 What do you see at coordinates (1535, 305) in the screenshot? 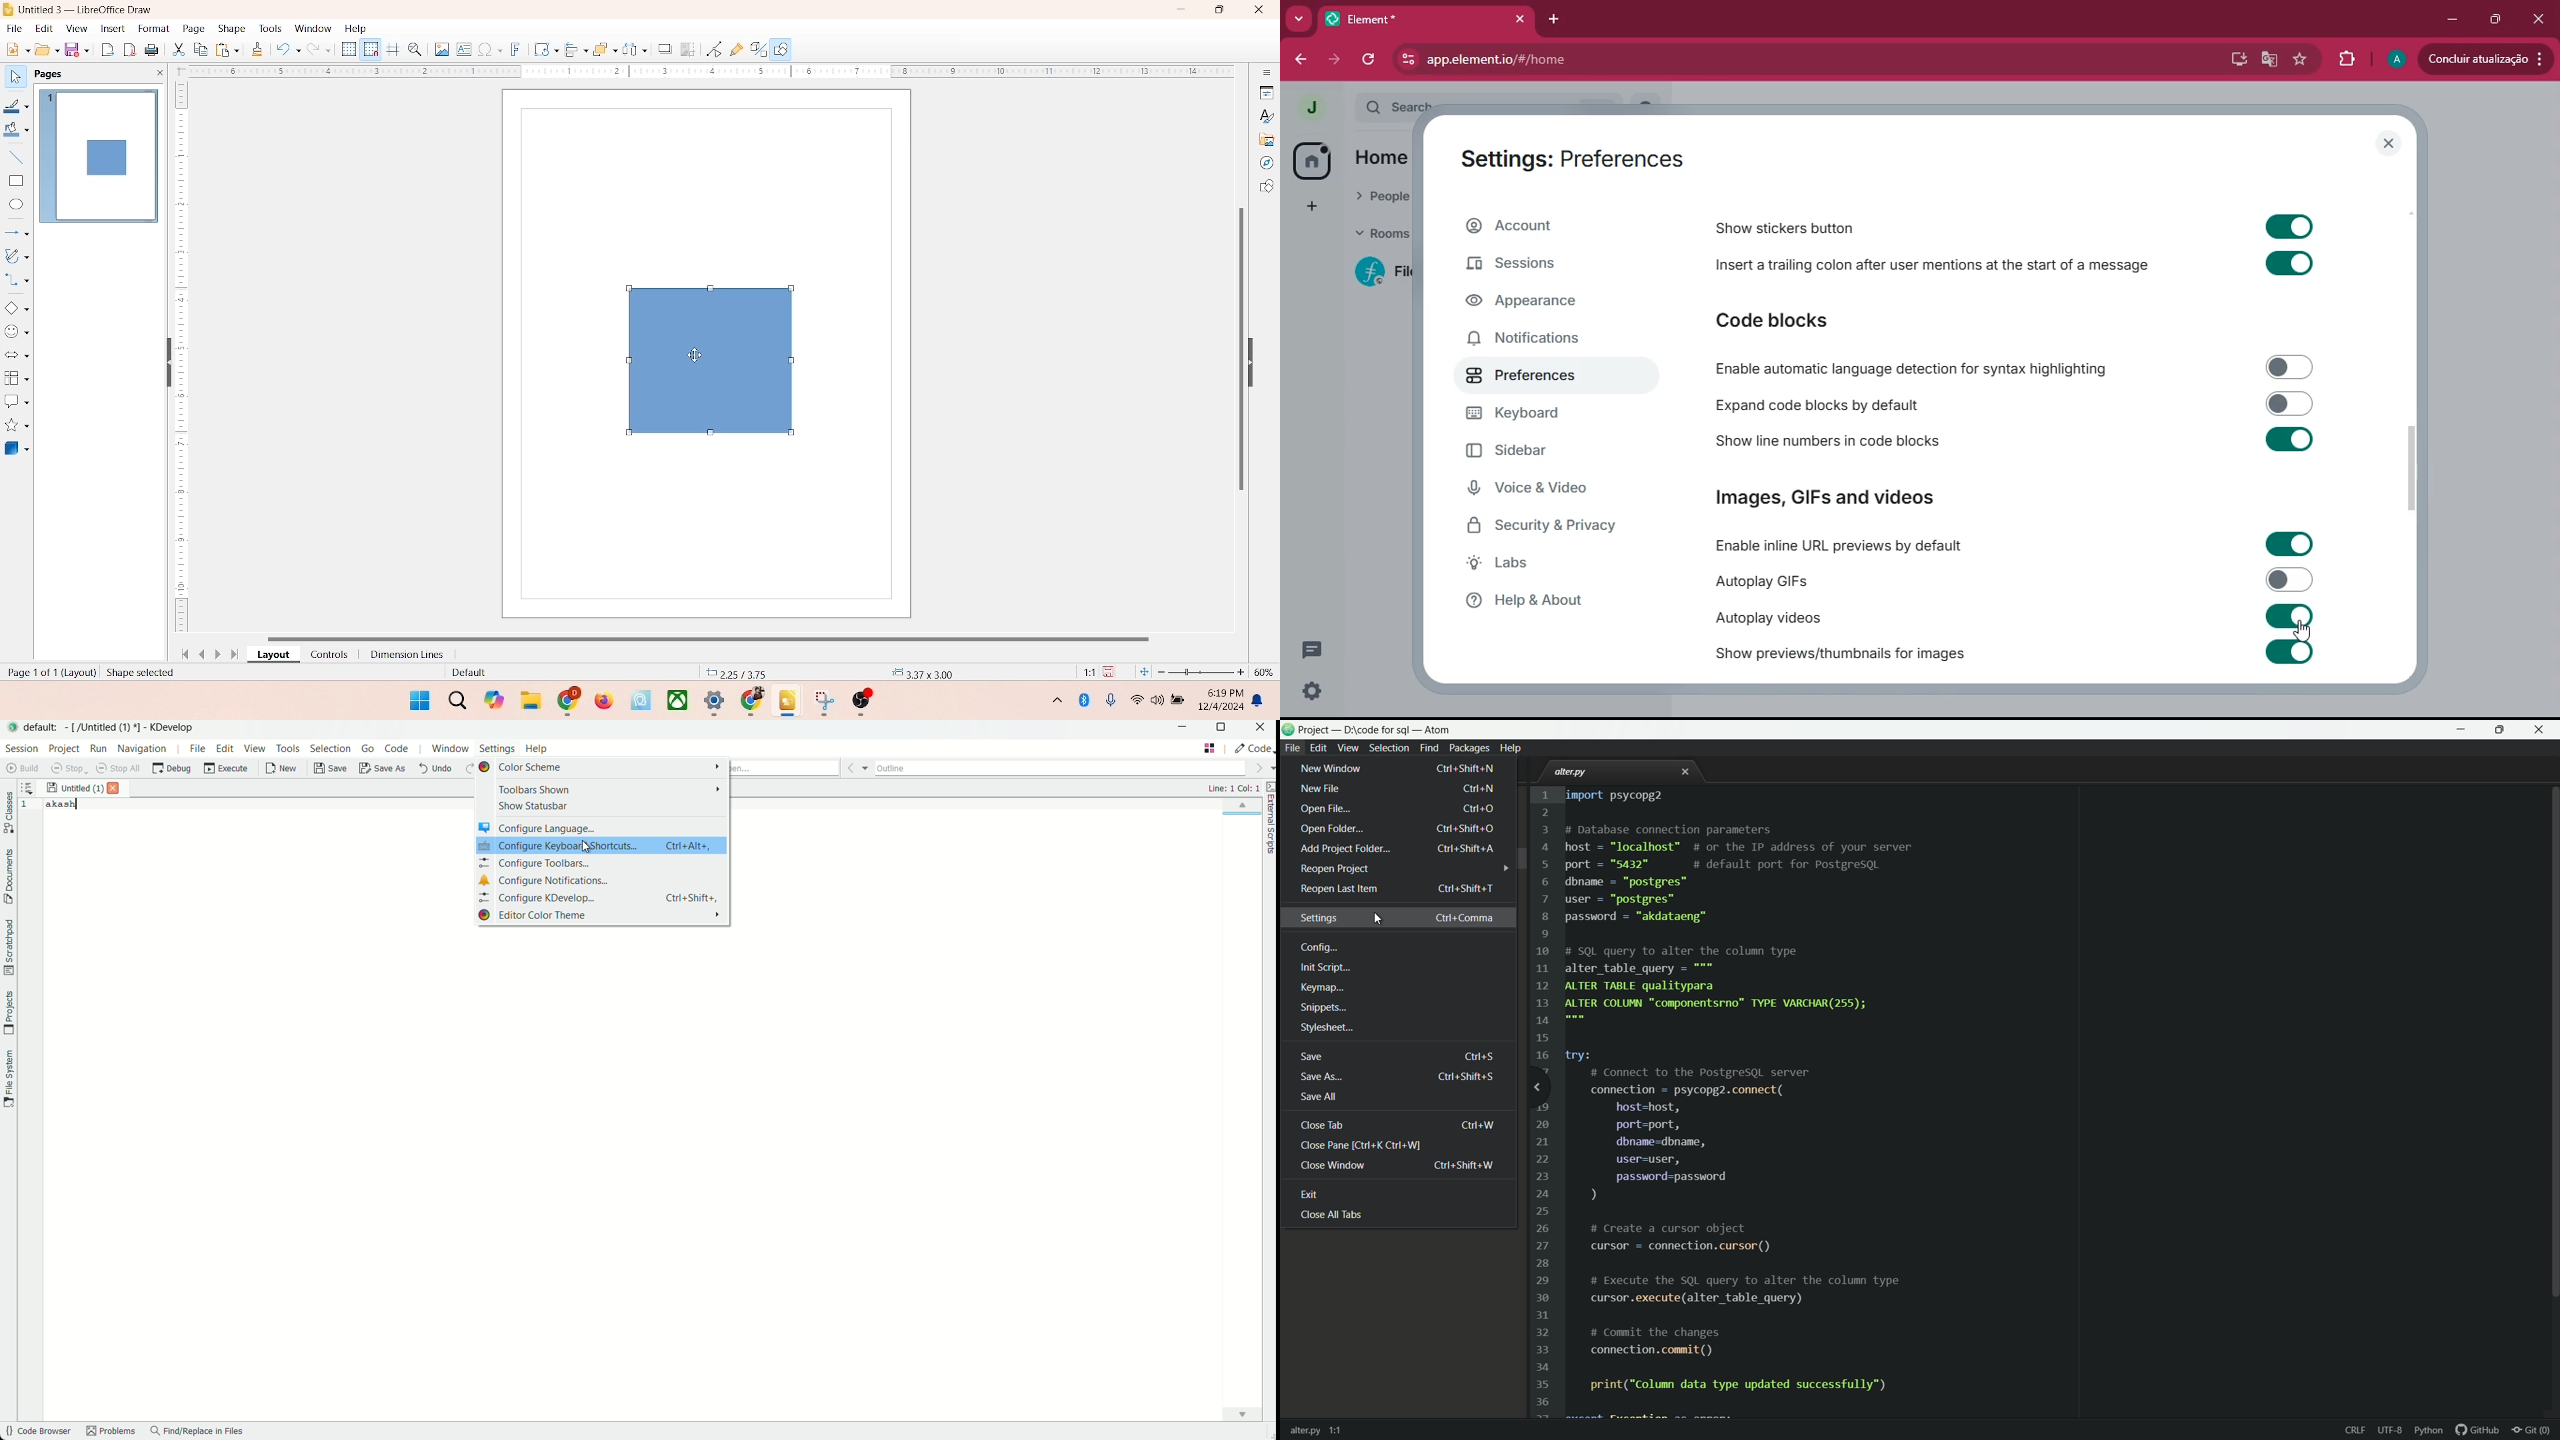
I see `appearance` at bounding box center [1535, 305].